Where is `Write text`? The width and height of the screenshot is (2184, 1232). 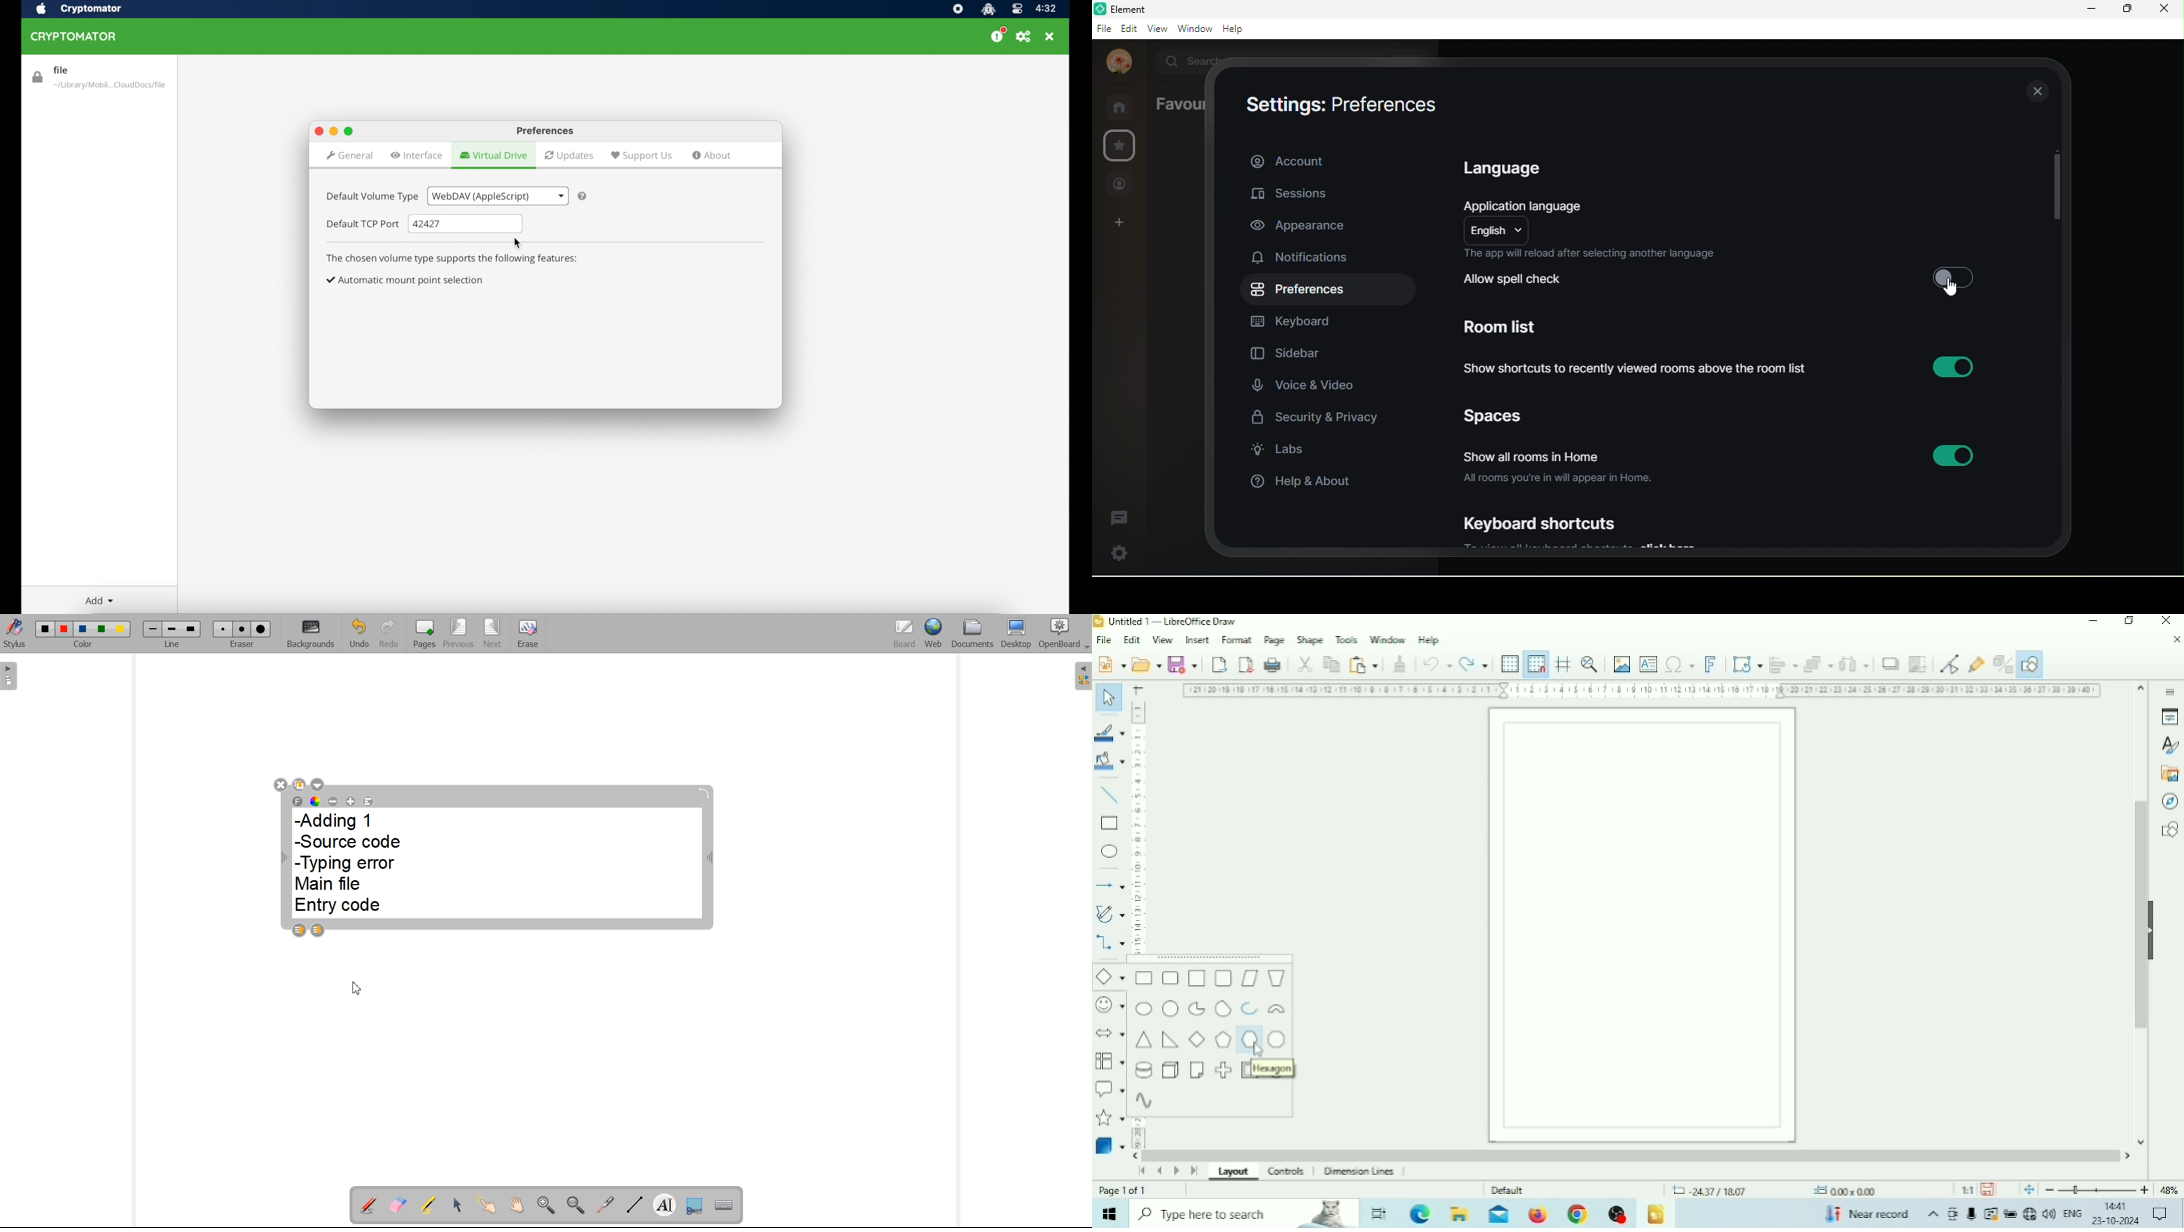 Write text is located at coordinates (664, 1204).